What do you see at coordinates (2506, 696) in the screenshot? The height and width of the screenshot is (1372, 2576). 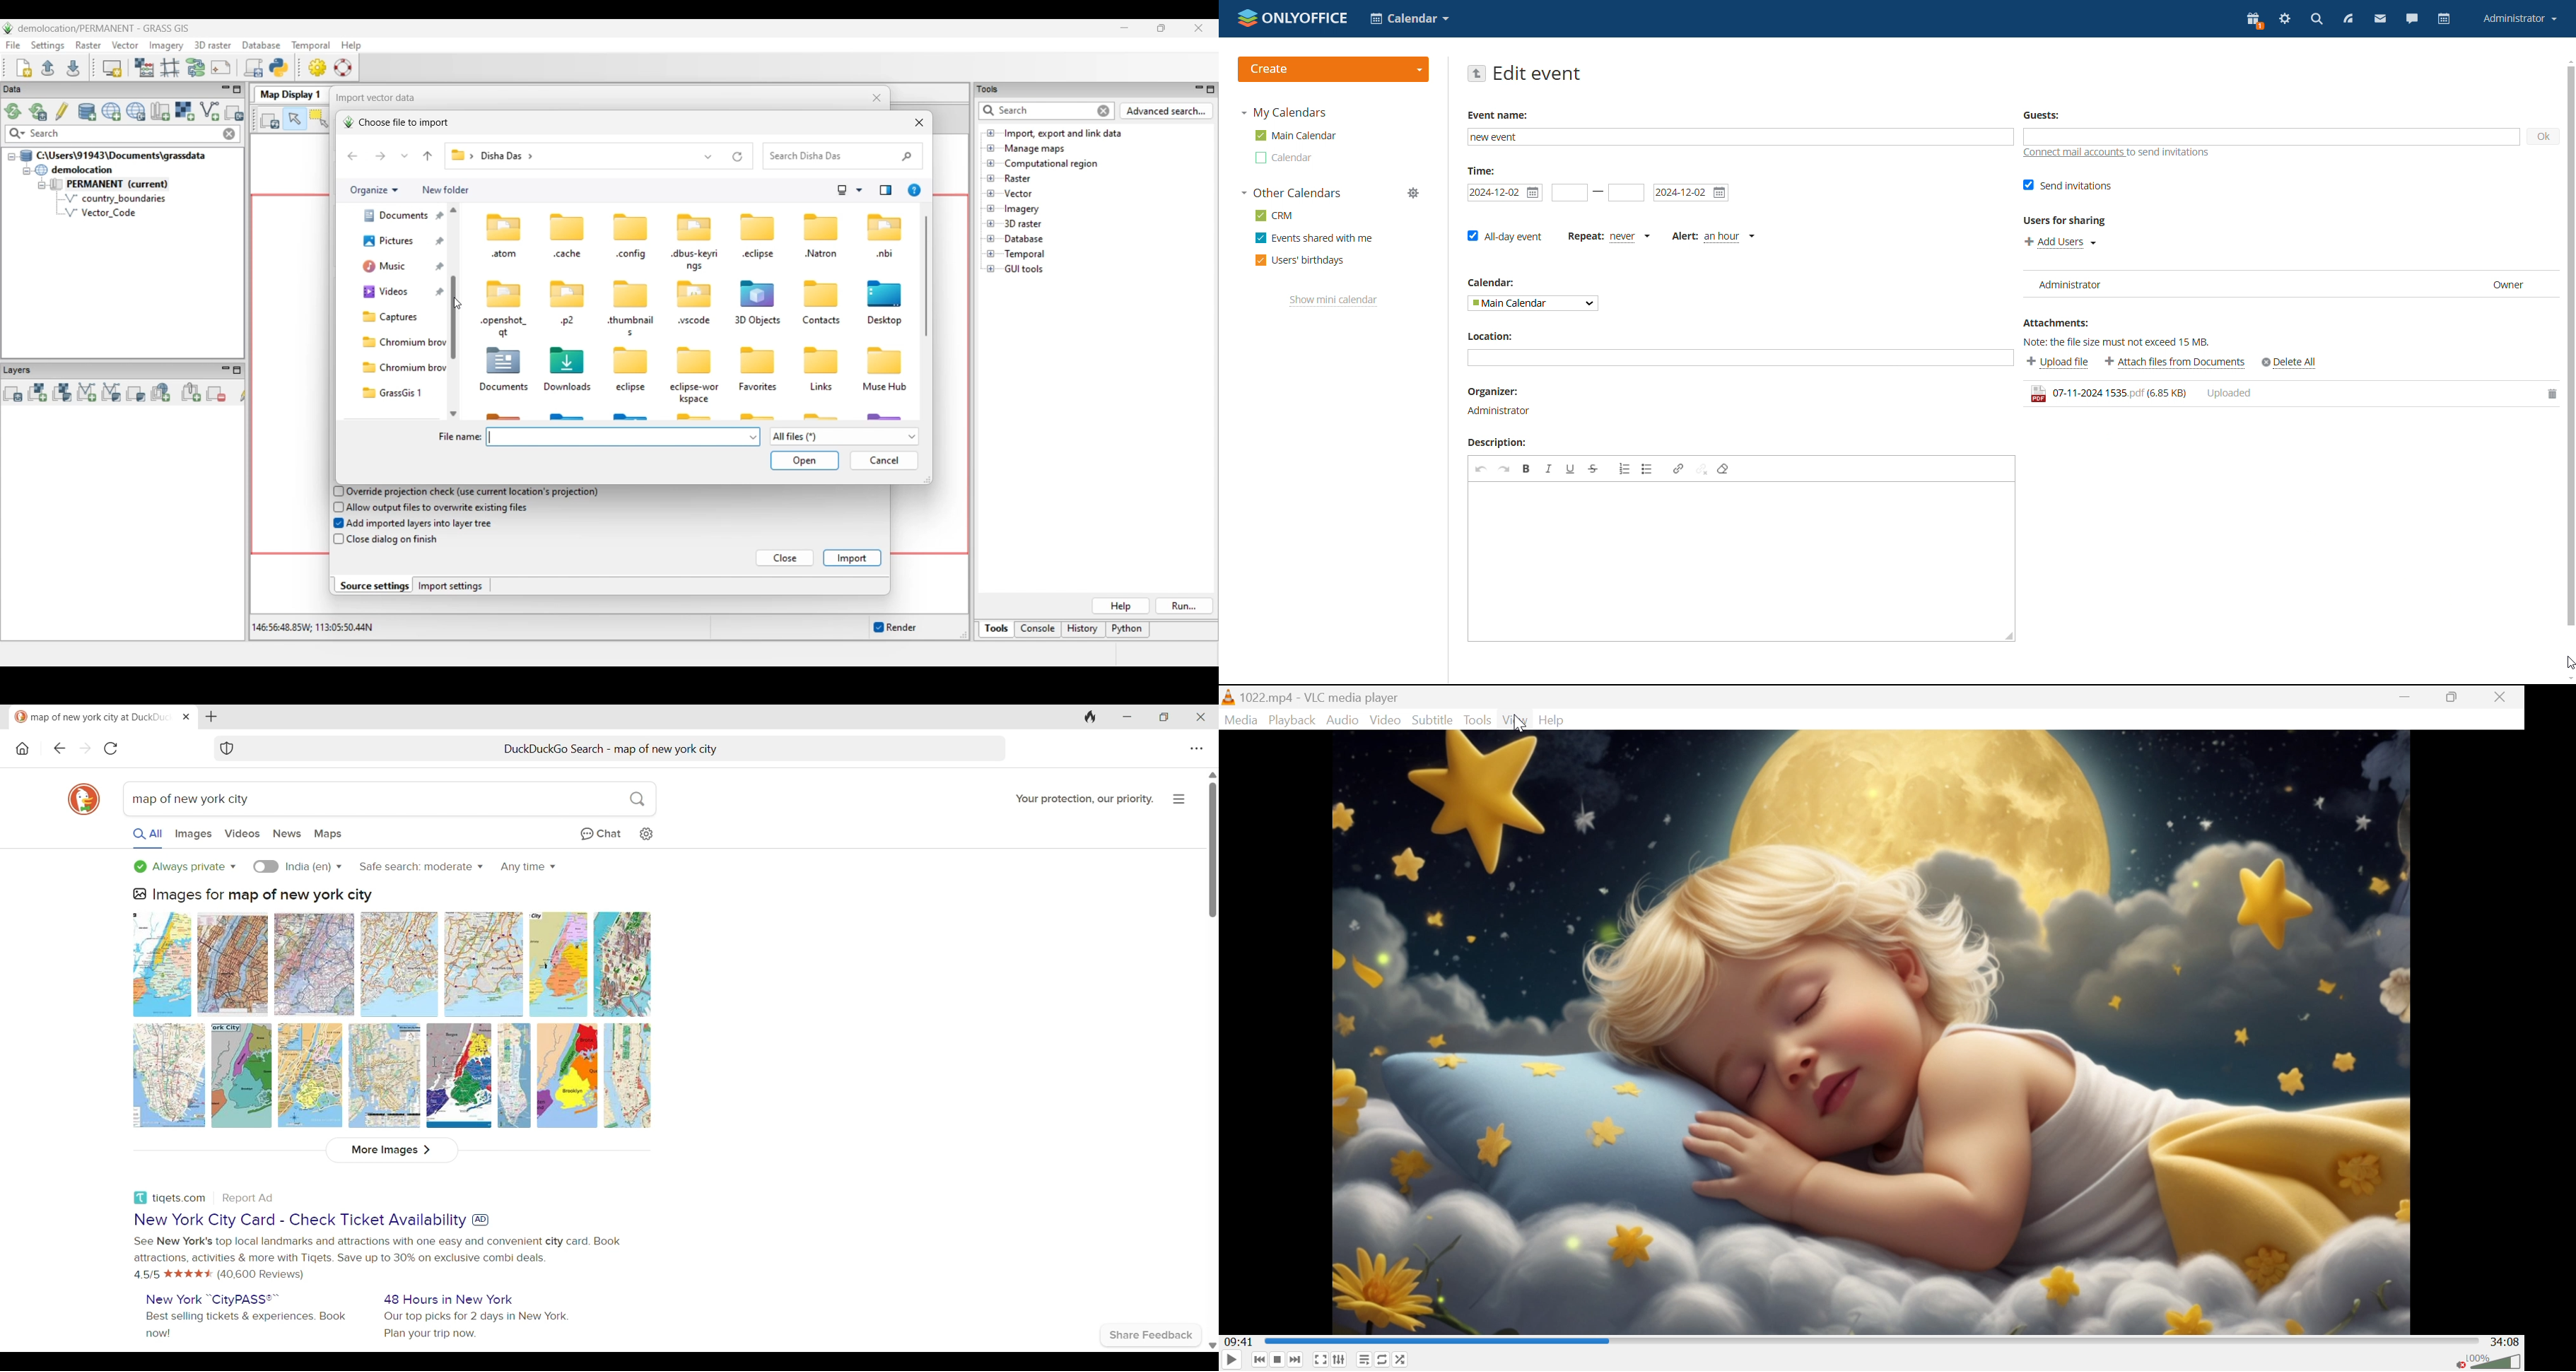 I see `Close` at bounding box center [2506, 696].